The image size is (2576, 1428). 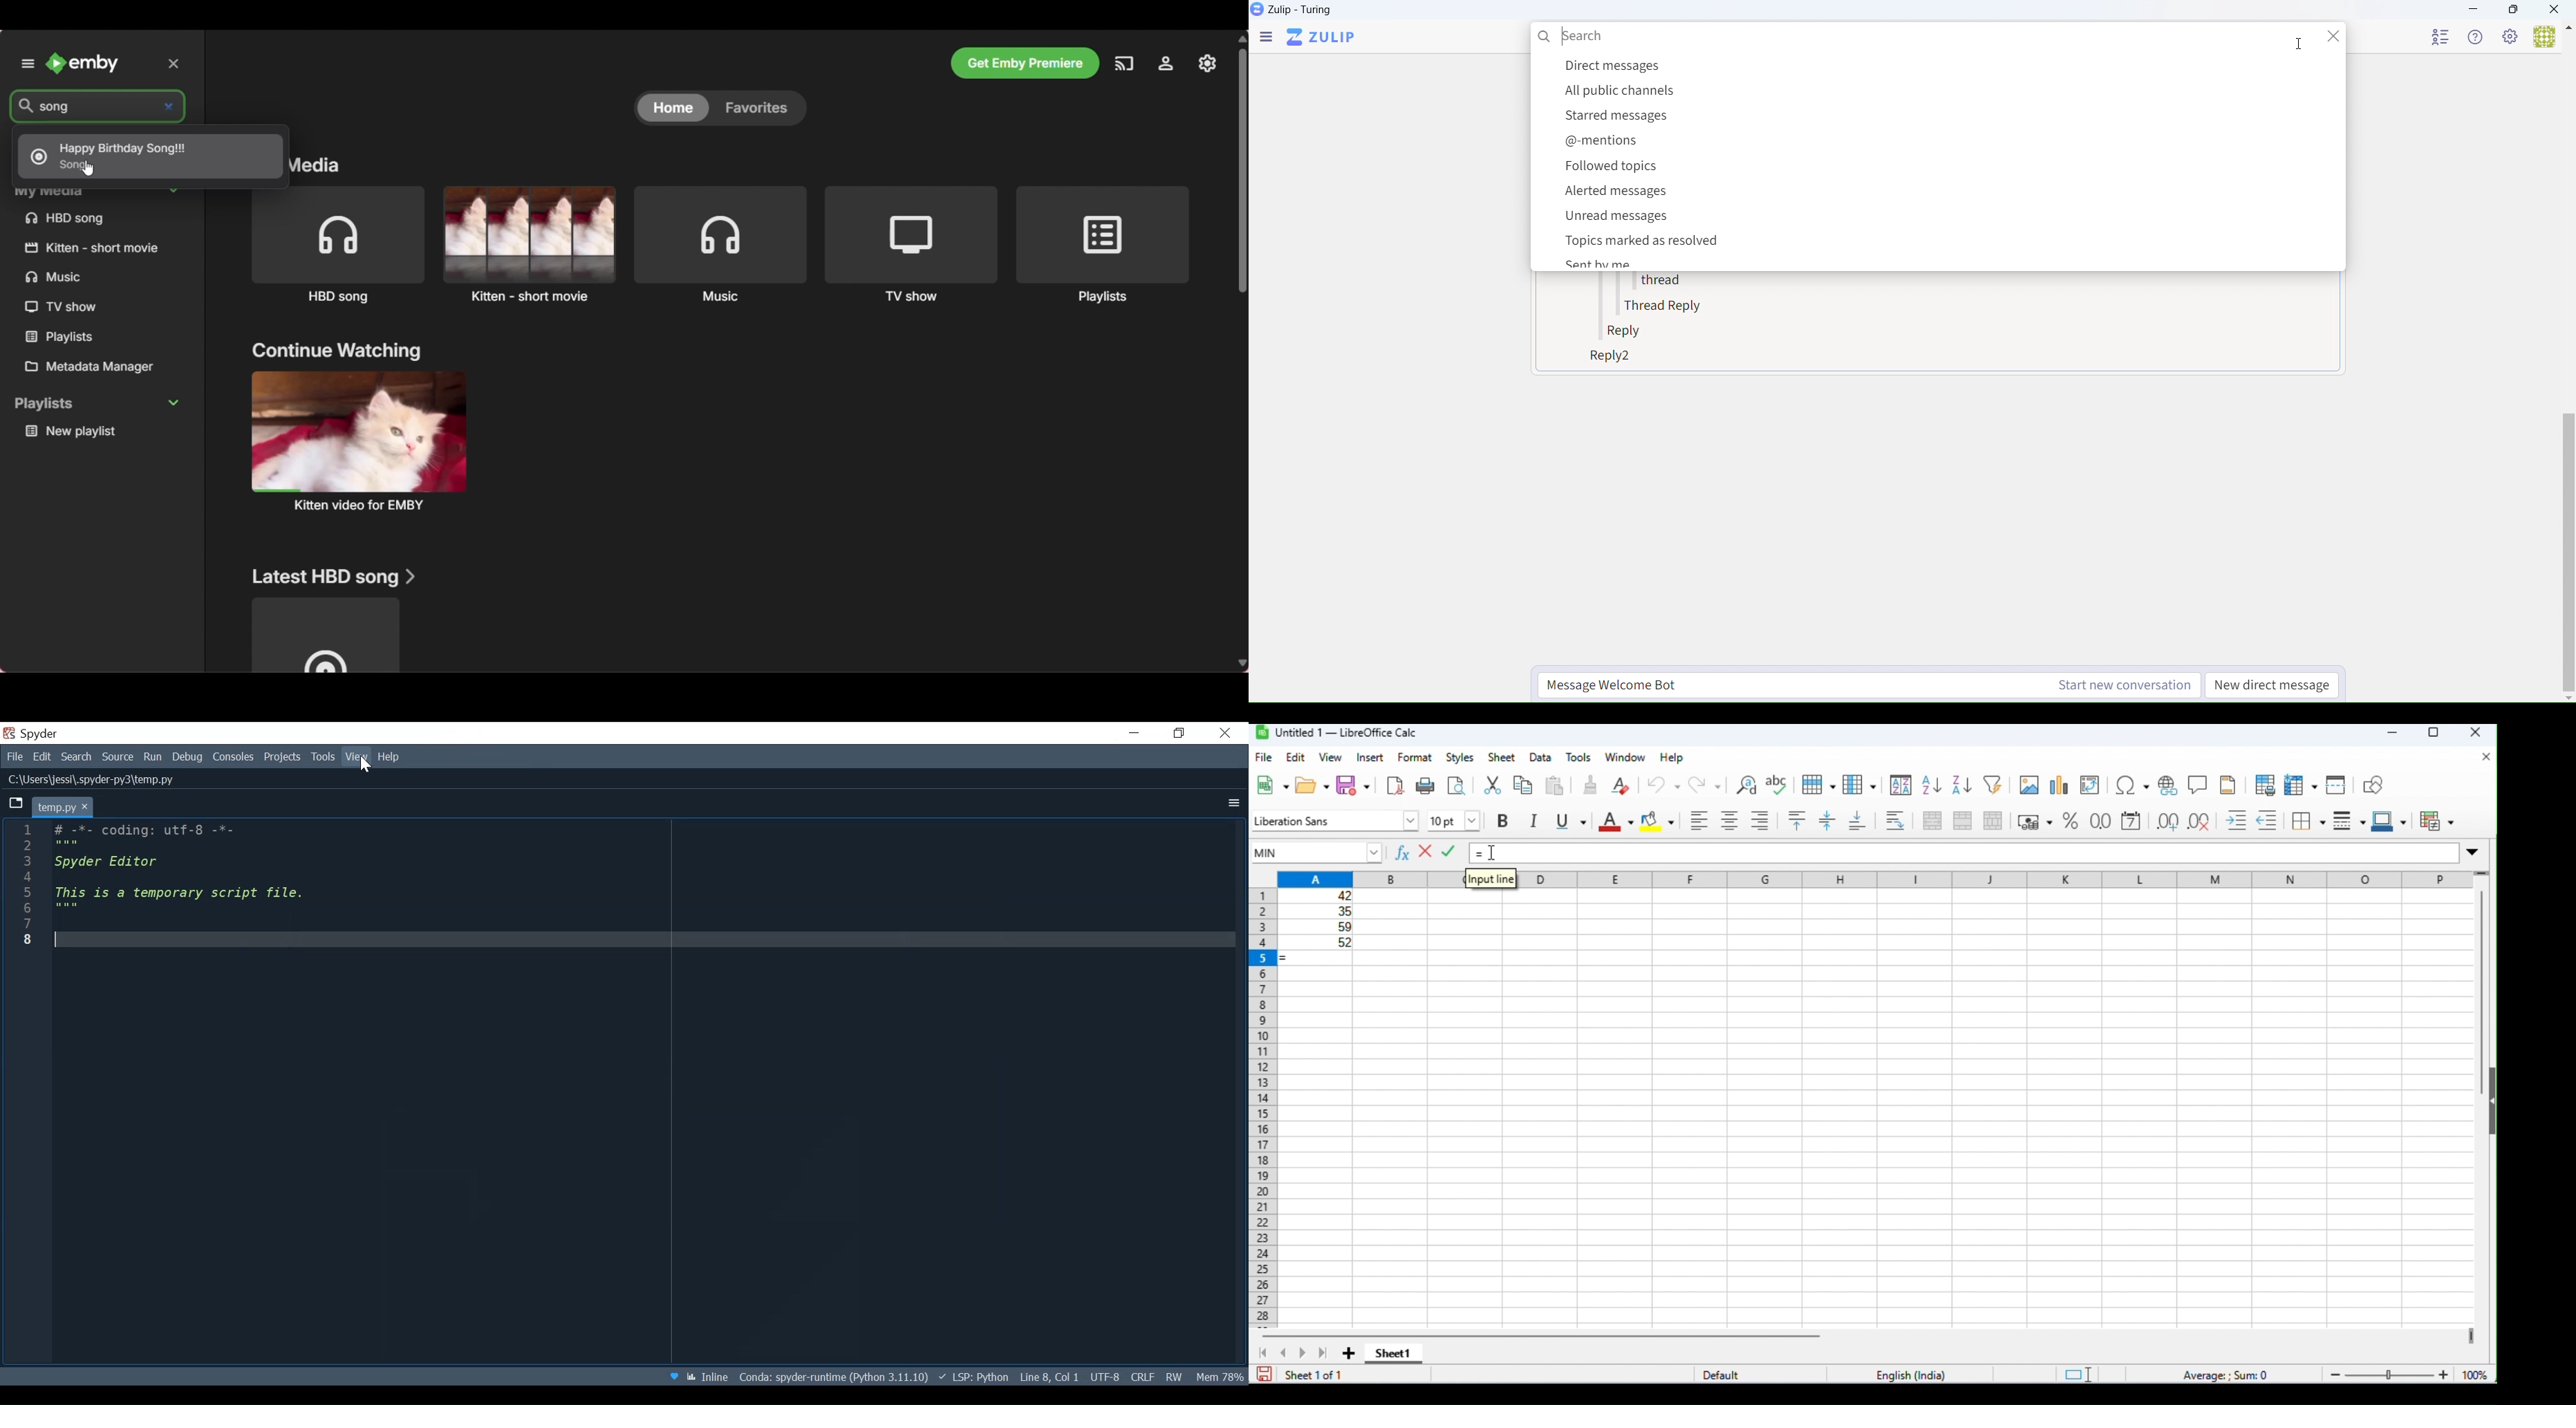 I want to click on background color, so click(x=1658, y=821).